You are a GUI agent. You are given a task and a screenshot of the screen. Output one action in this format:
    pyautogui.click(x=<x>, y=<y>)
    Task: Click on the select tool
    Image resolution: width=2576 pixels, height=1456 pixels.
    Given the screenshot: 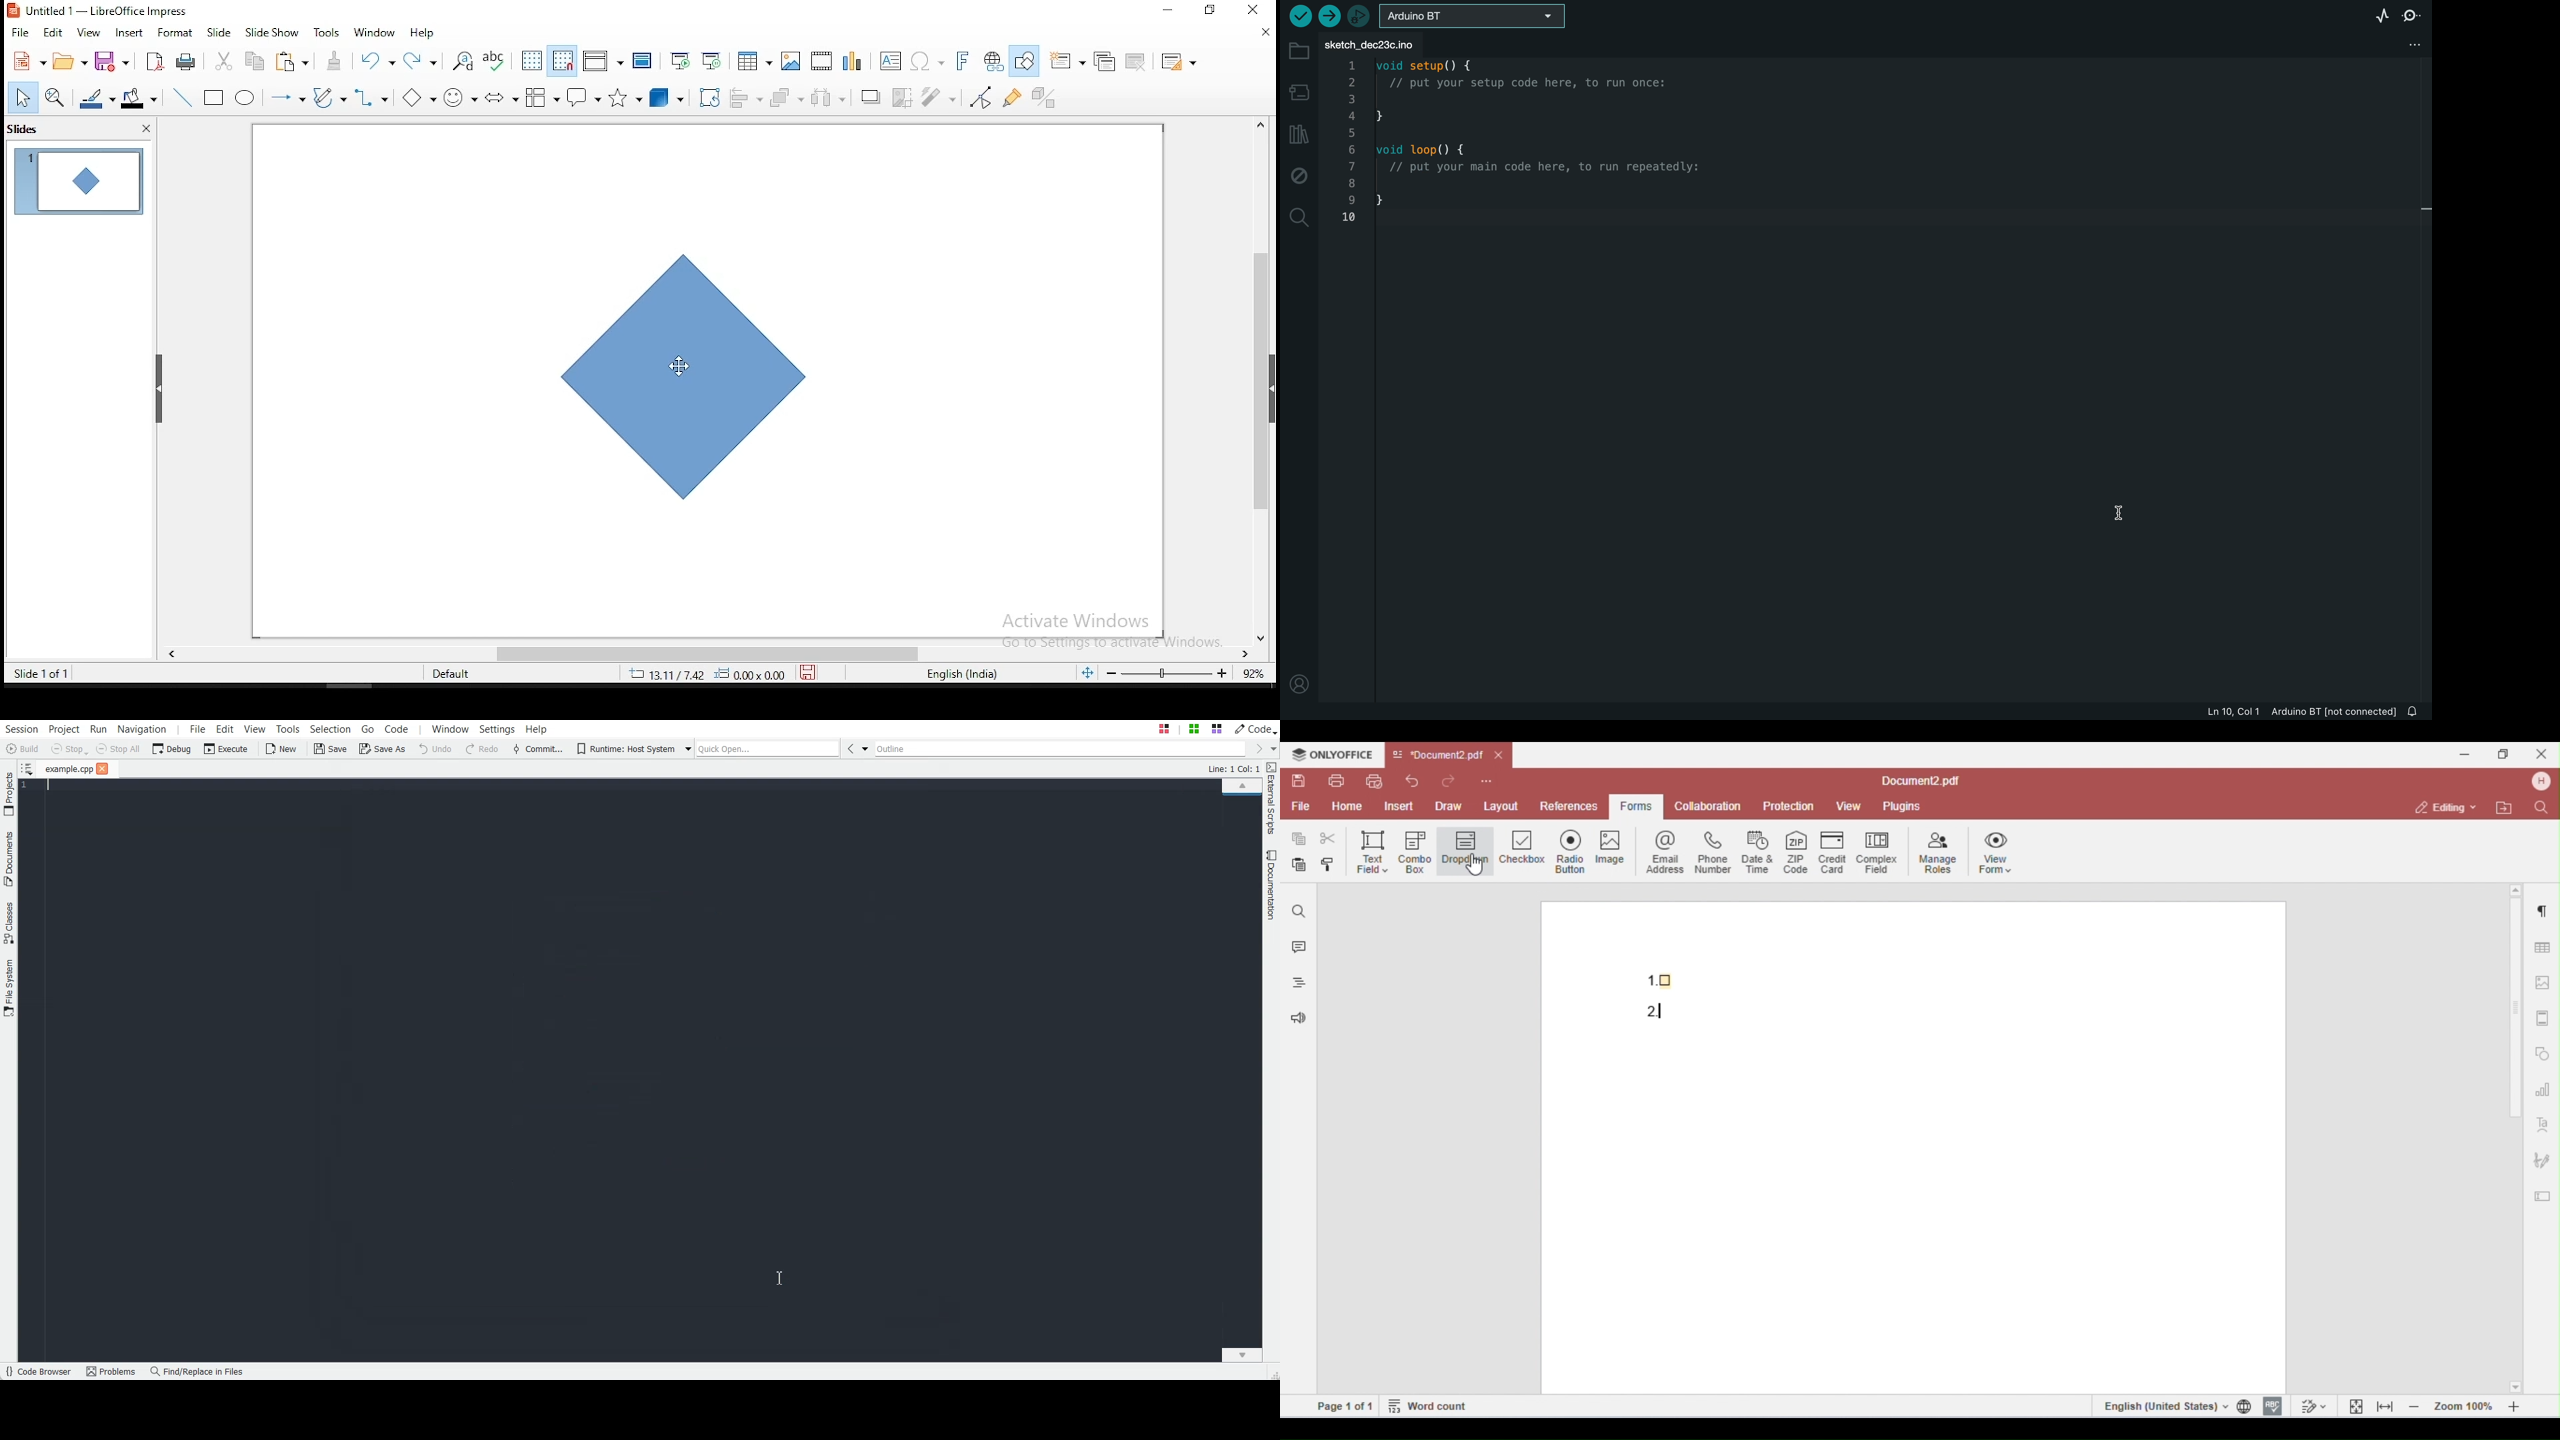 What is the action you would take?
    pyautogui.click(x=18, y=99)
    